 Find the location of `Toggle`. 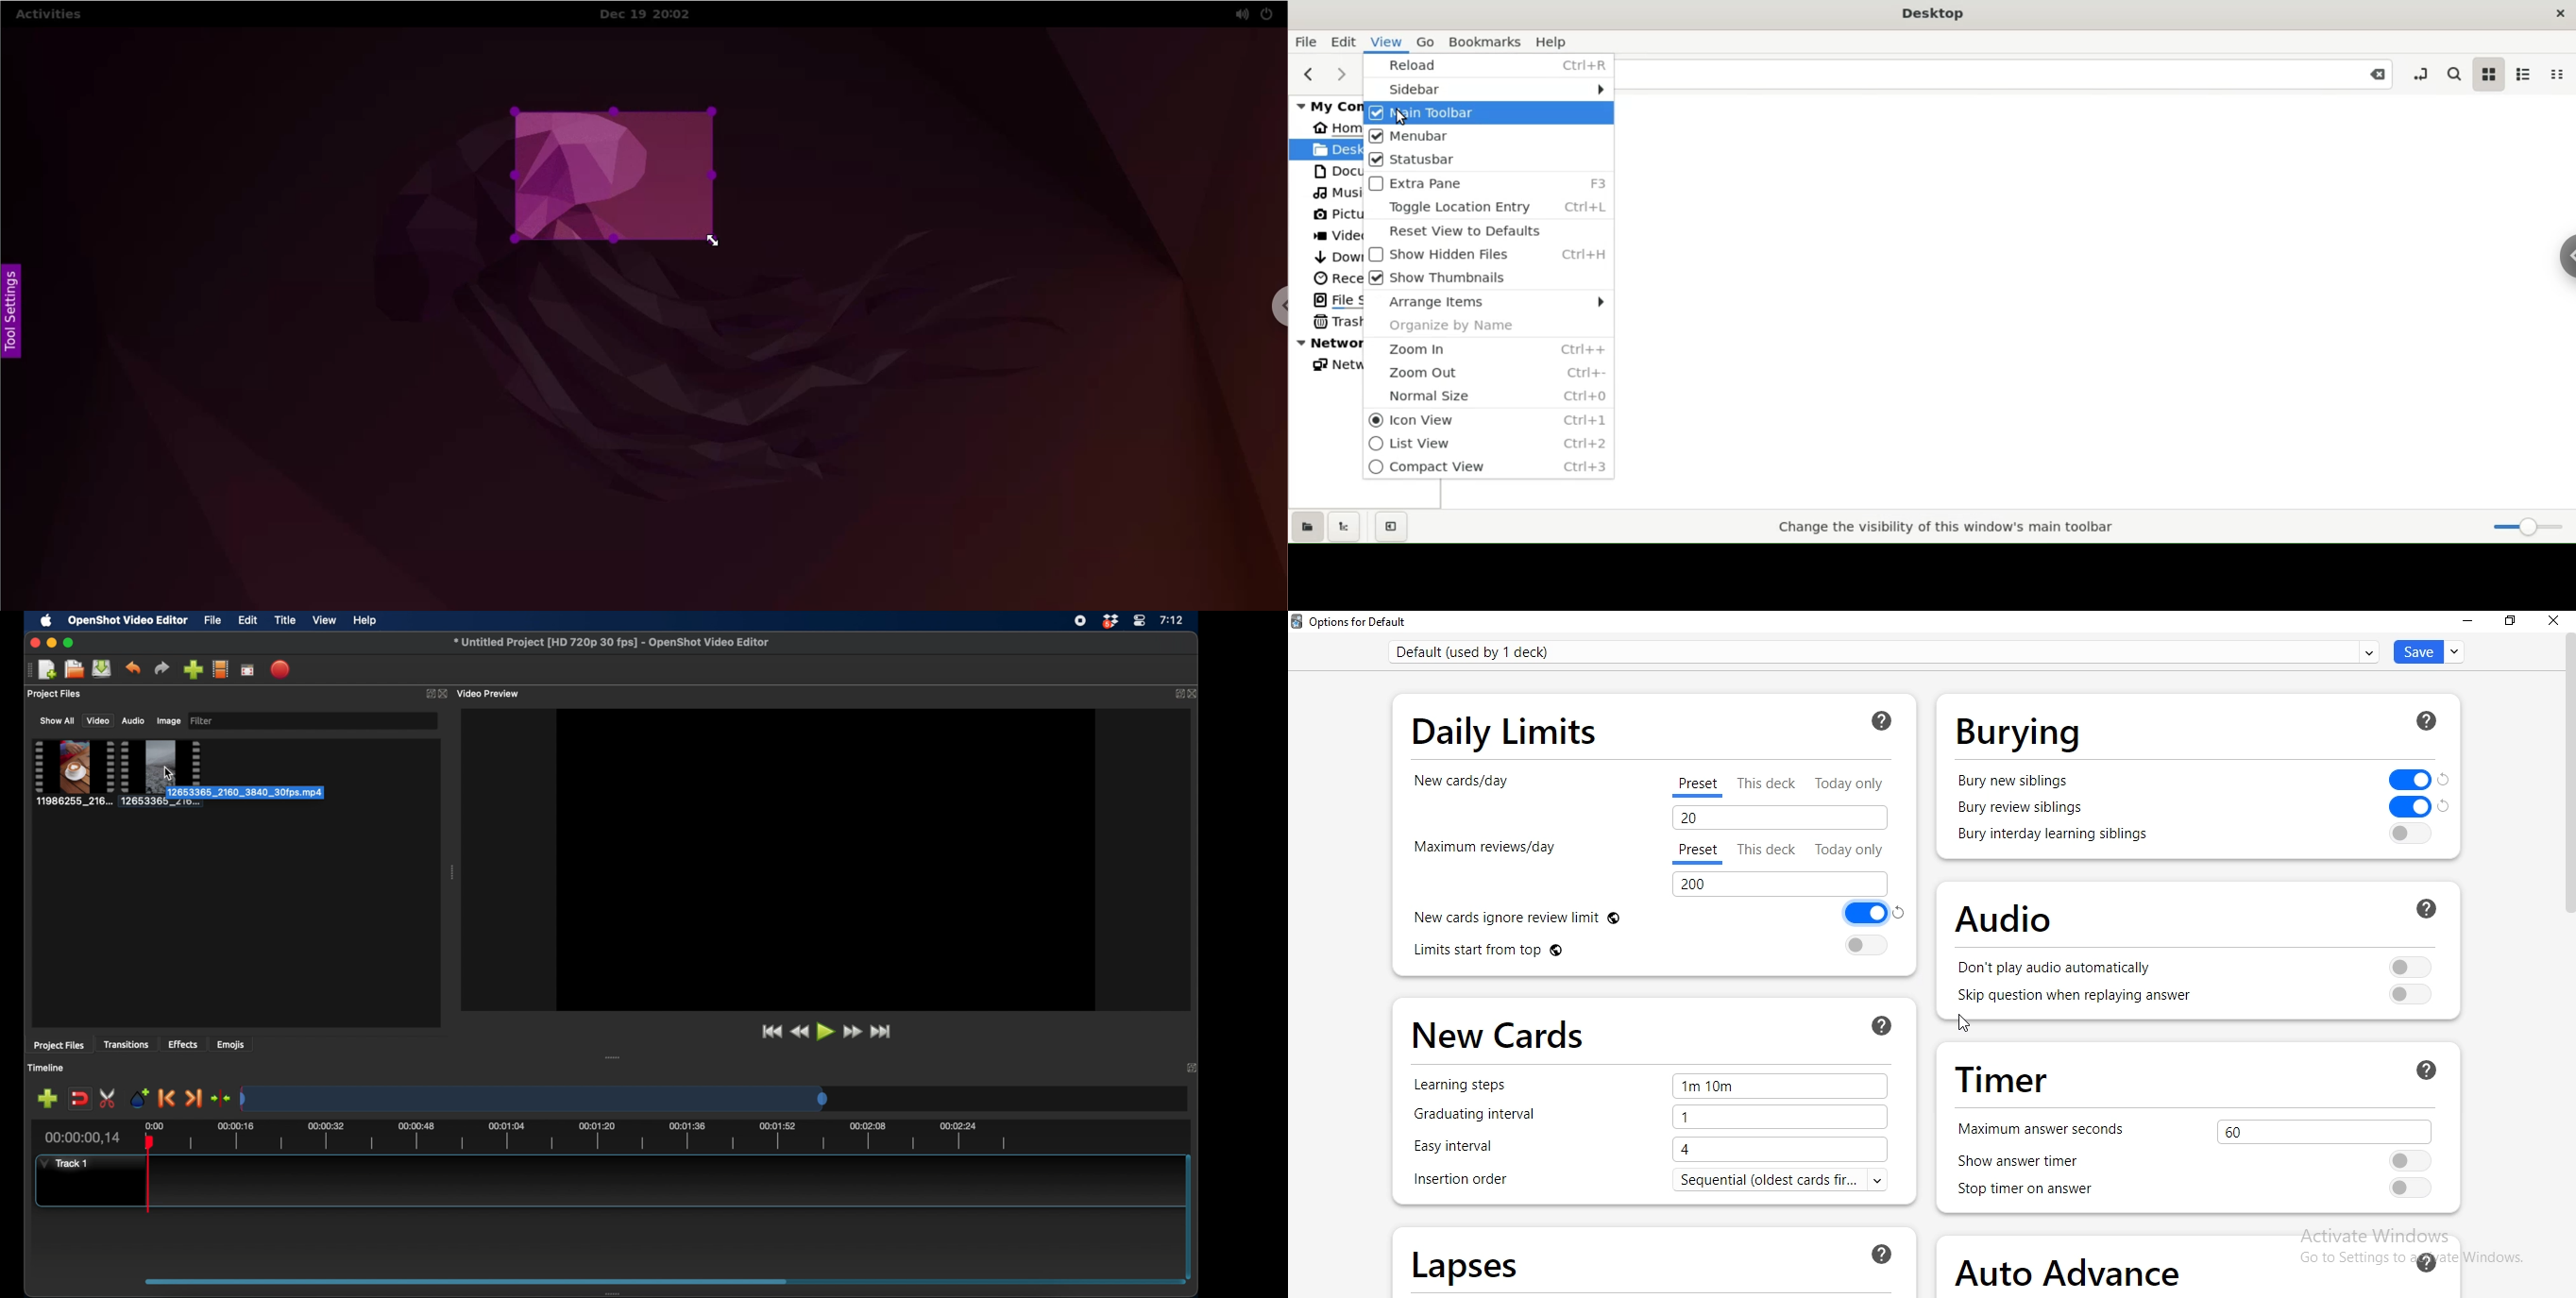

Toggle is located at coordinates (2413, 965).